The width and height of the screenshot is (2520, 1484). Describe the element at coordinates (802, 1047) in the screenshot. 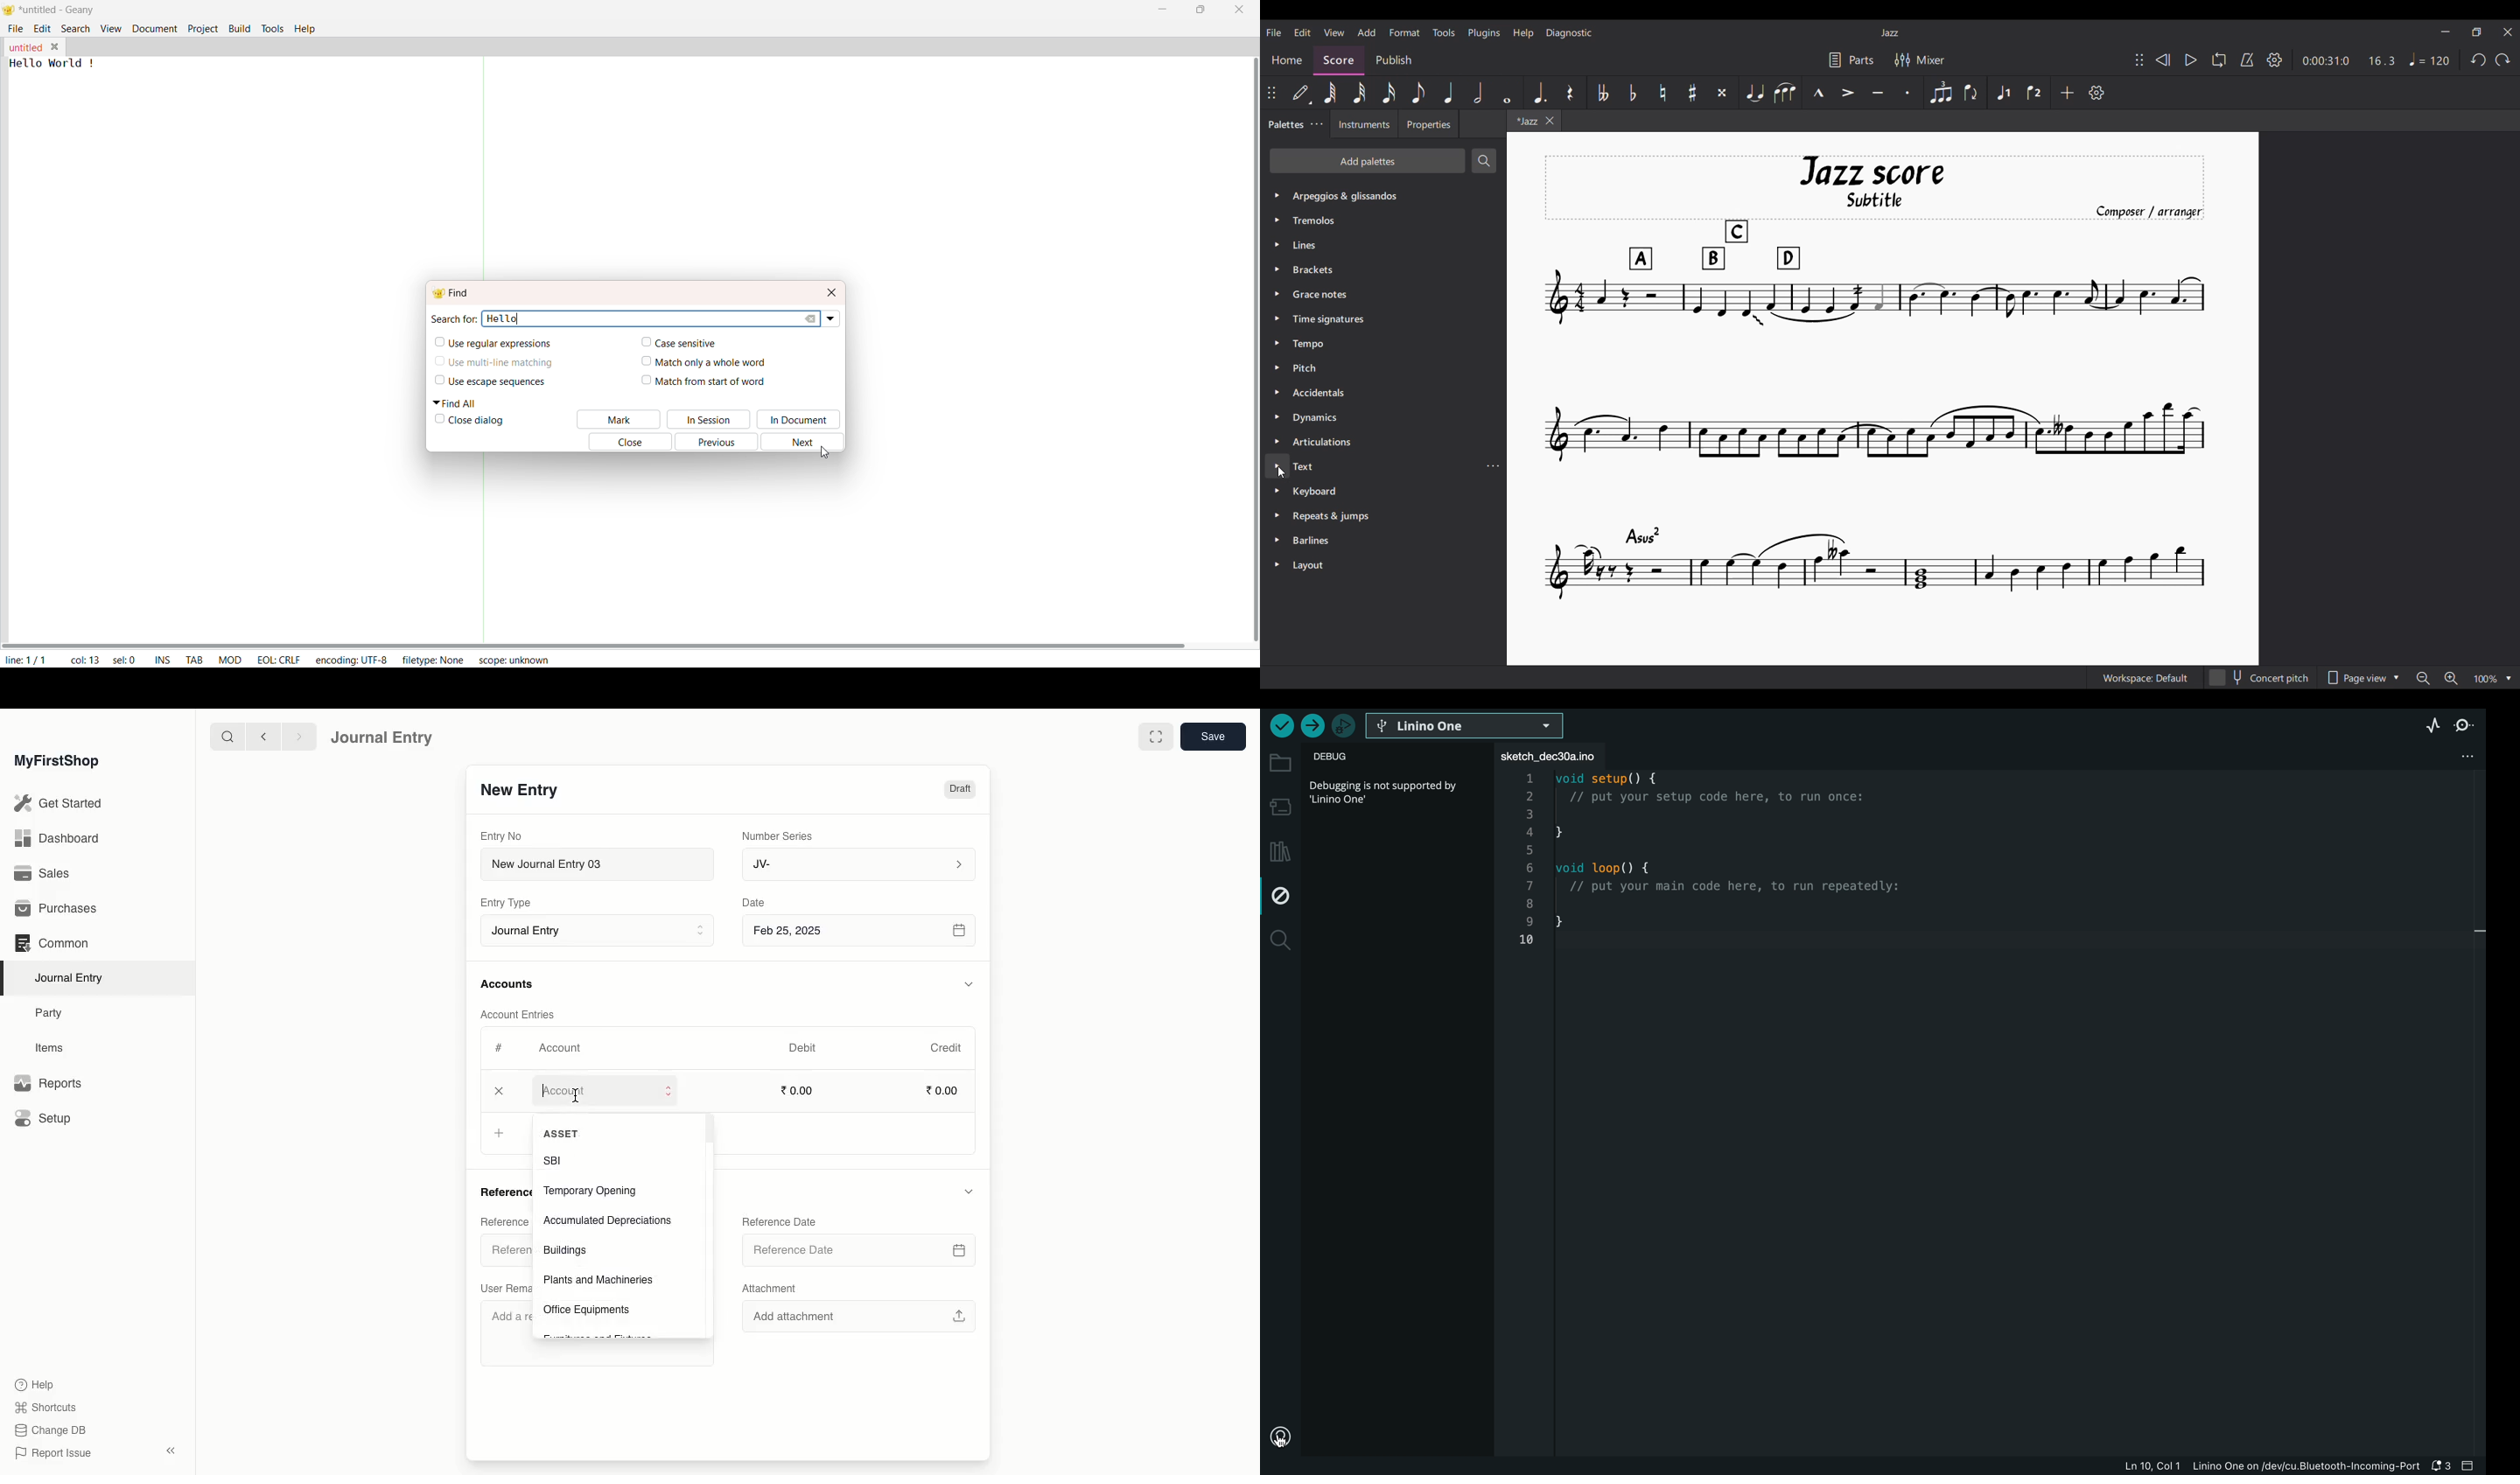

I see `Debit` at that location.